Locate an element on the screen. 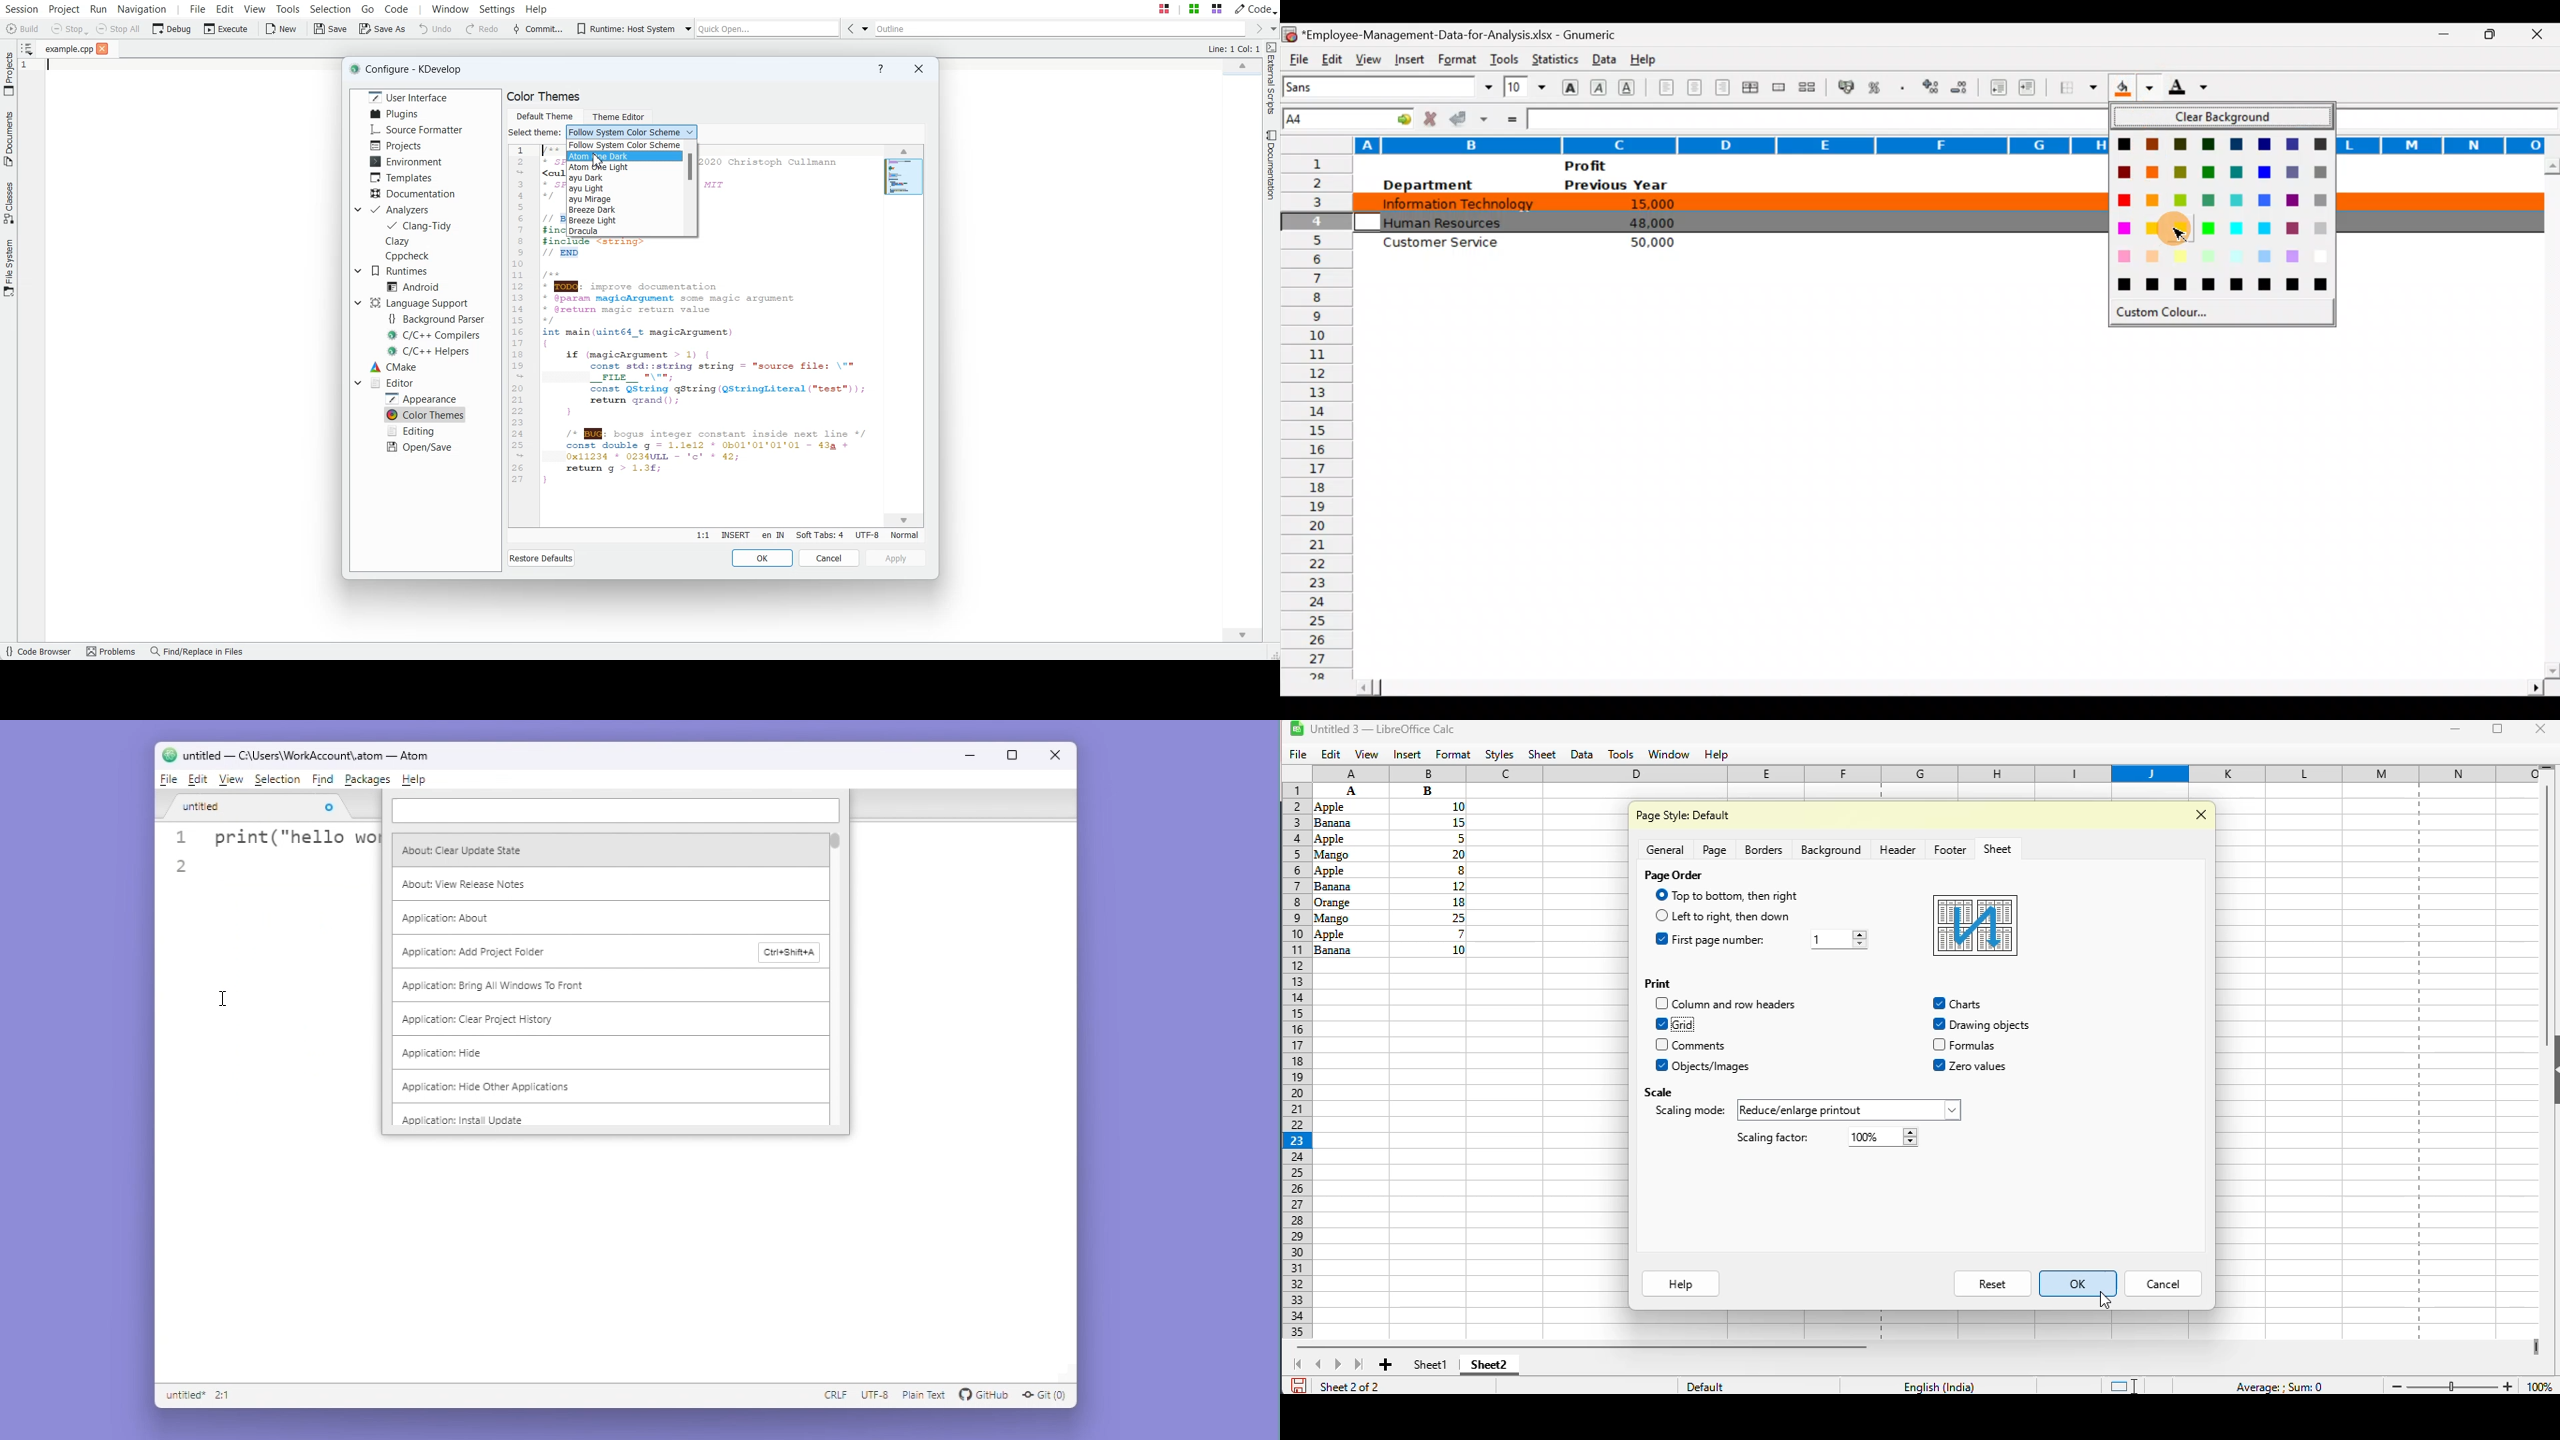 The width and height of the screenshot is (2576, 1456). sheet1 is located at coordinates (1431, 1365).